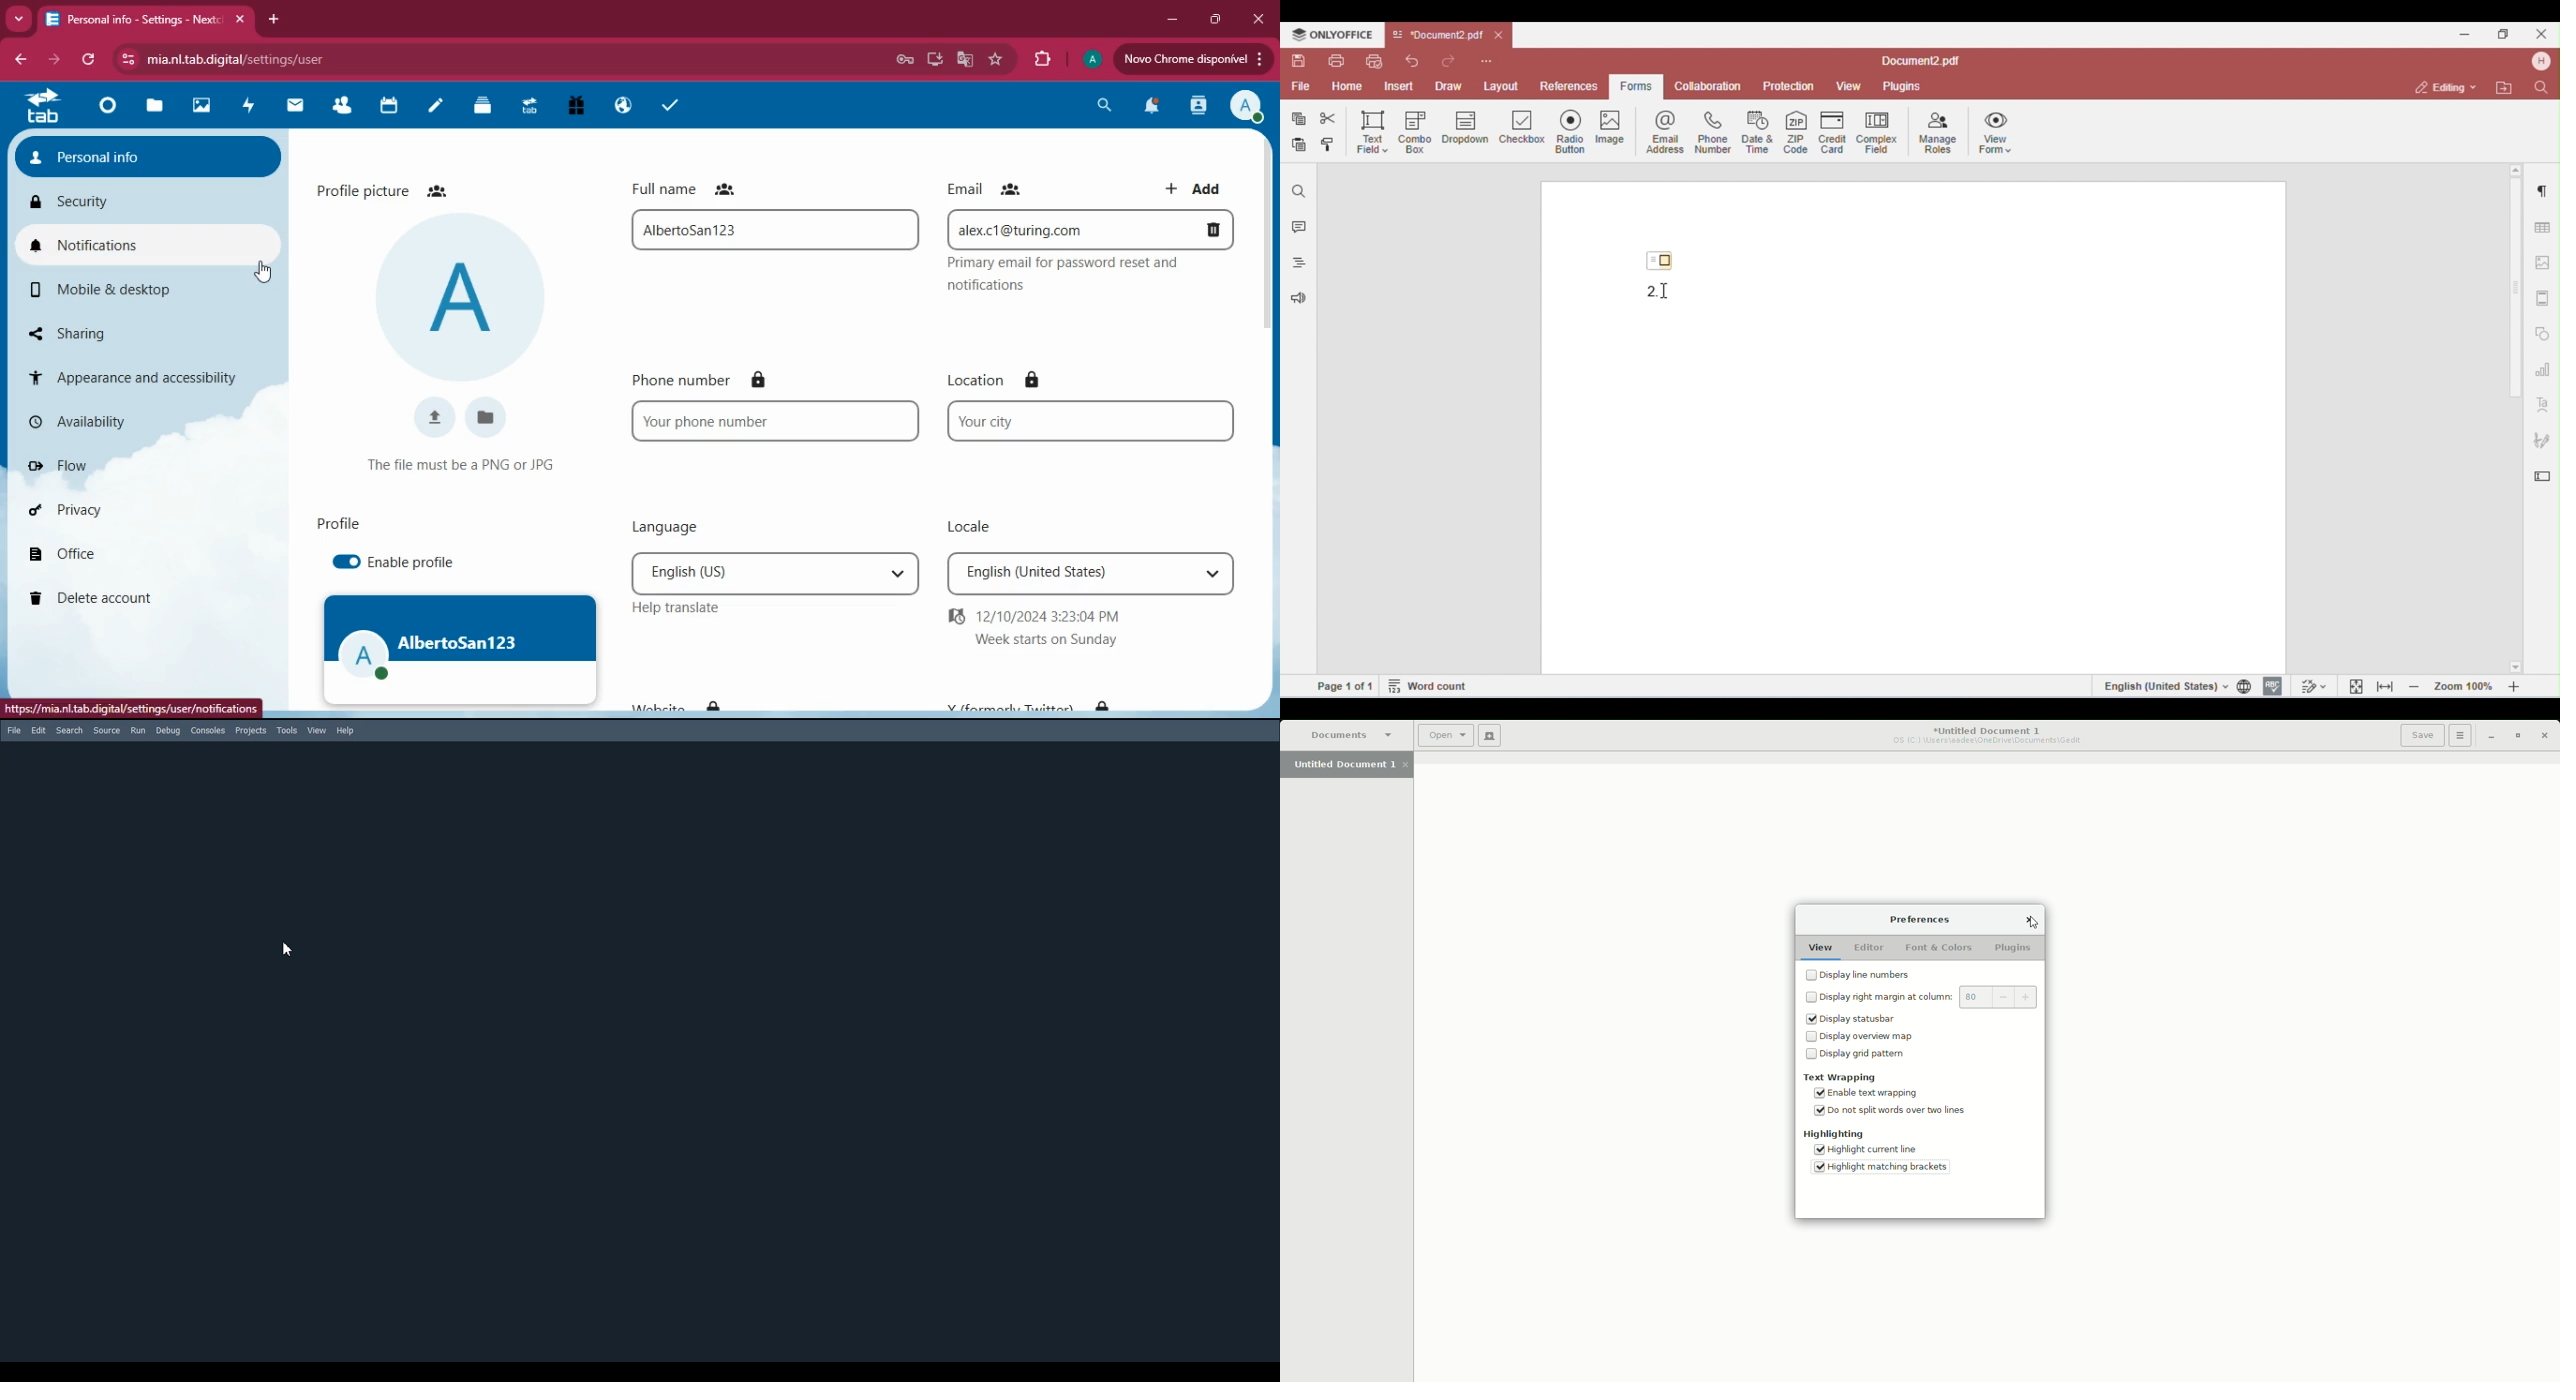 The width and height of the screenshot is (2576, 1400). Describe the element at coordinates (70, 730) in the screenshot. I see `Search` at that location.